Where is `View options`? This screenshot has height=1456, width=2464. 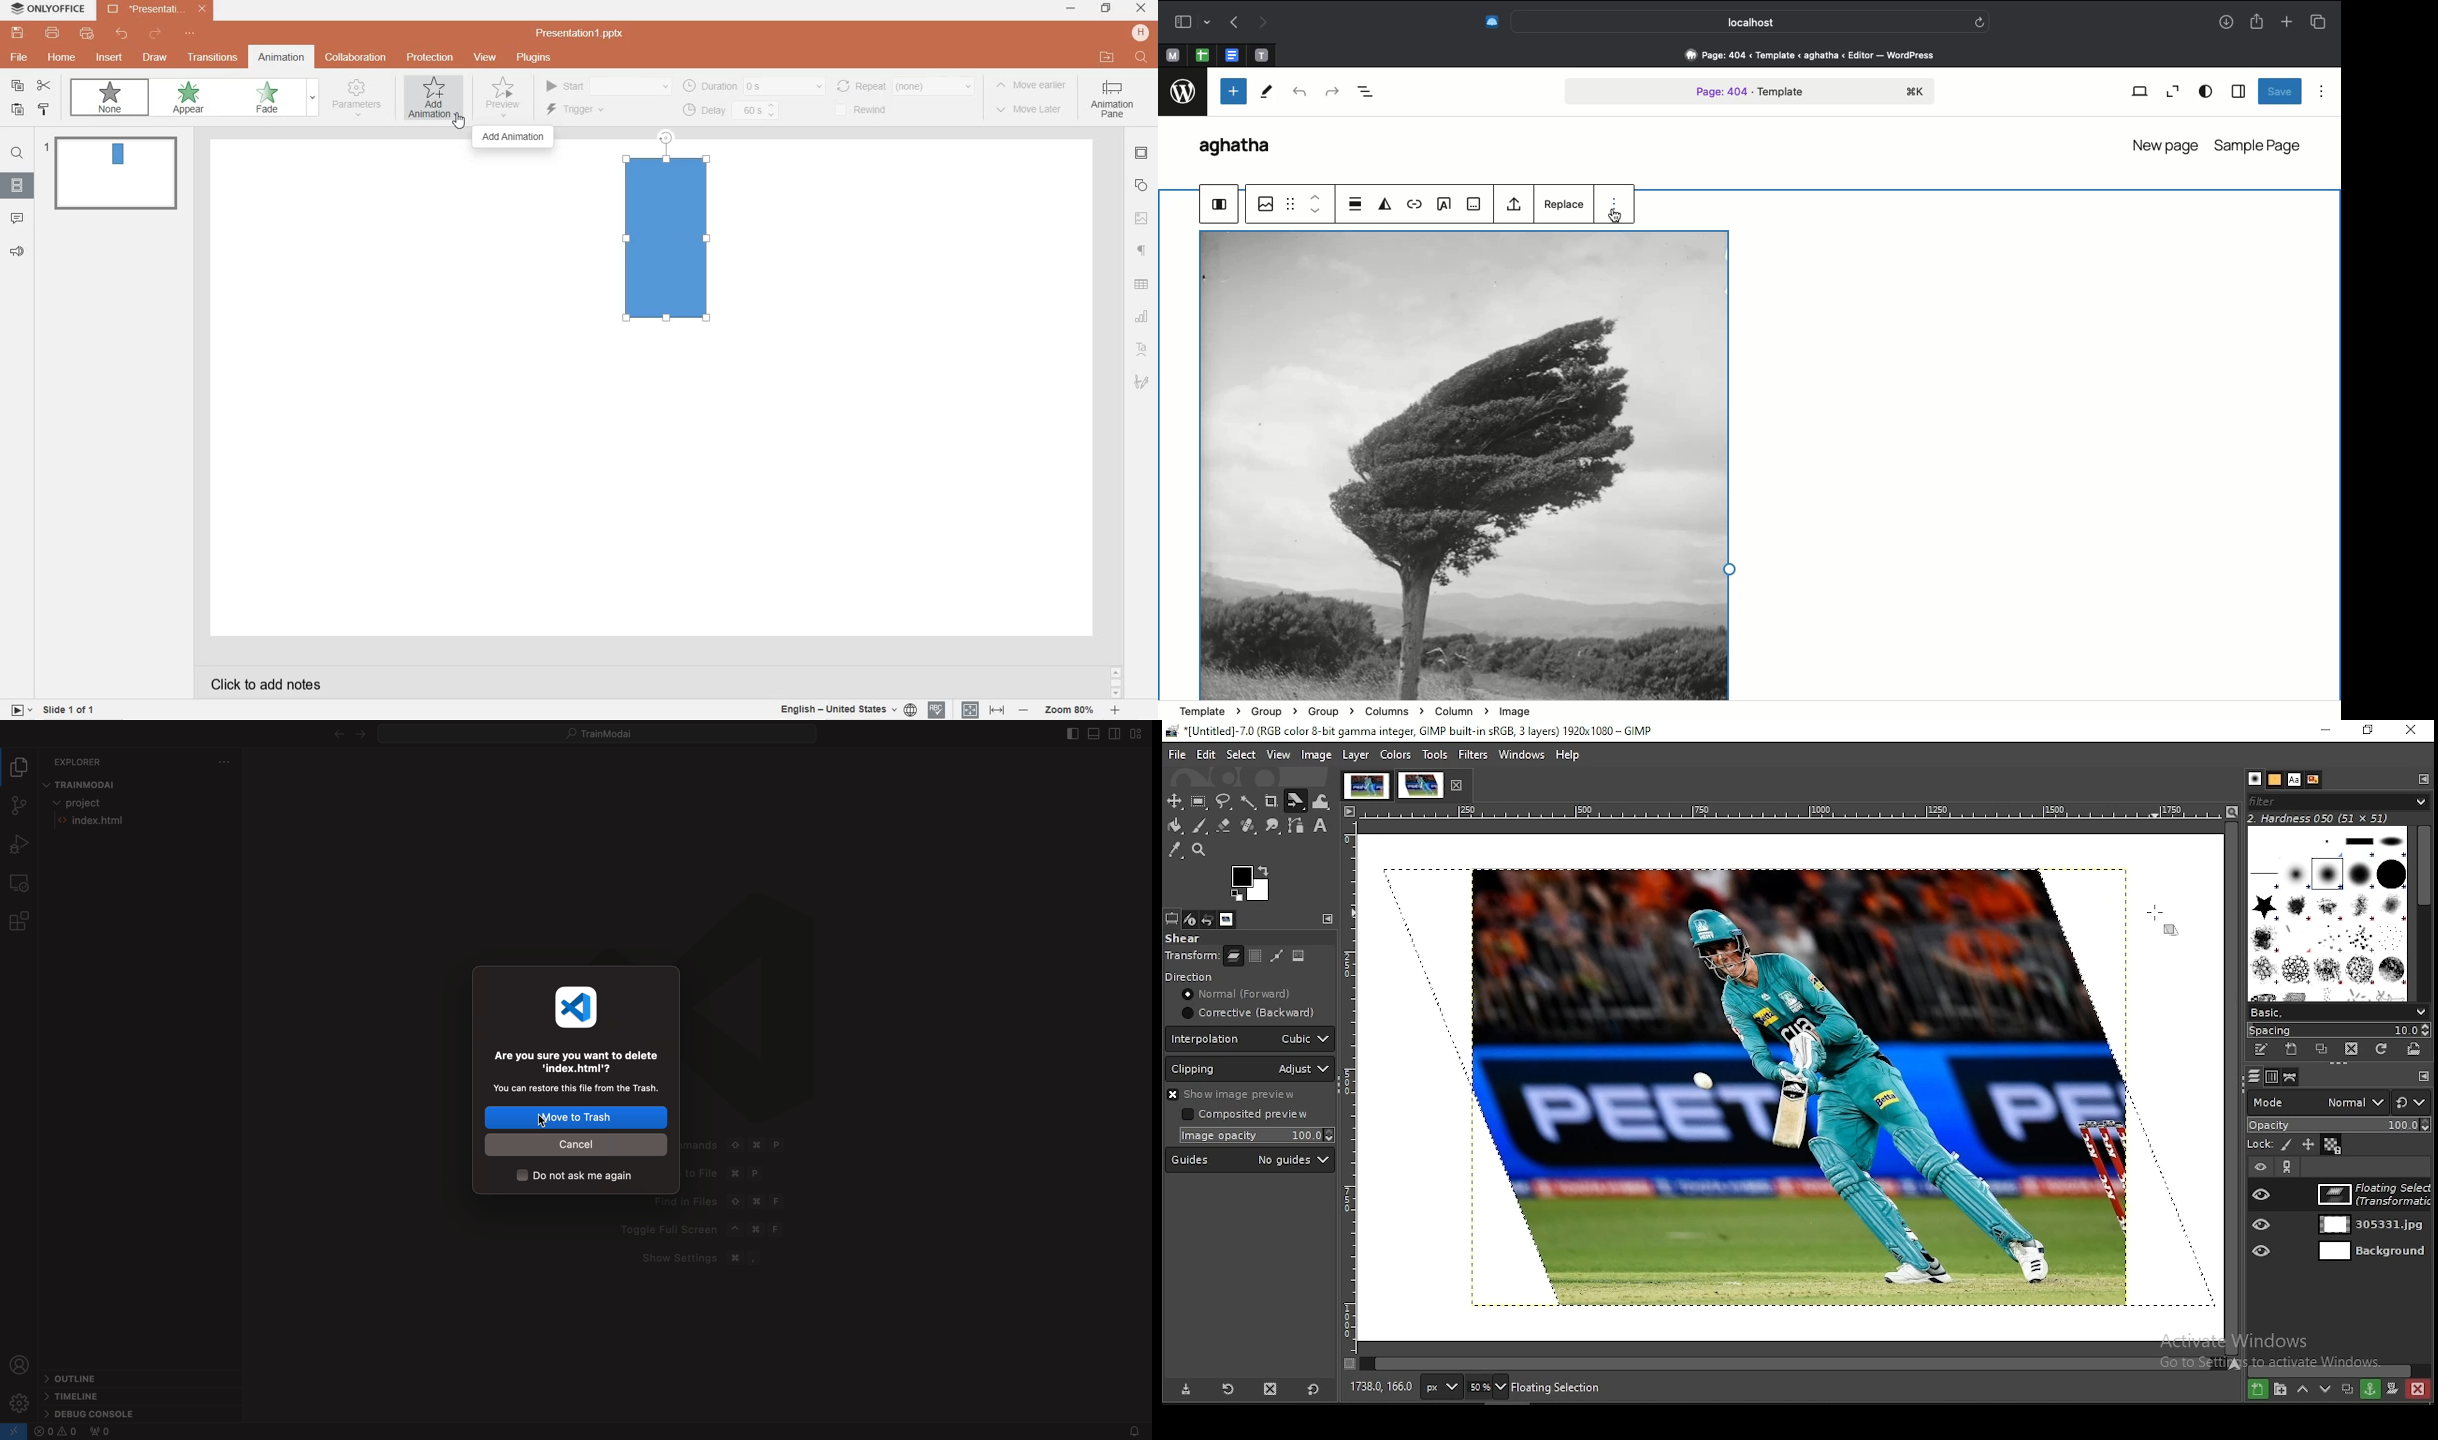
View options is located at coordinates (2207, 92).